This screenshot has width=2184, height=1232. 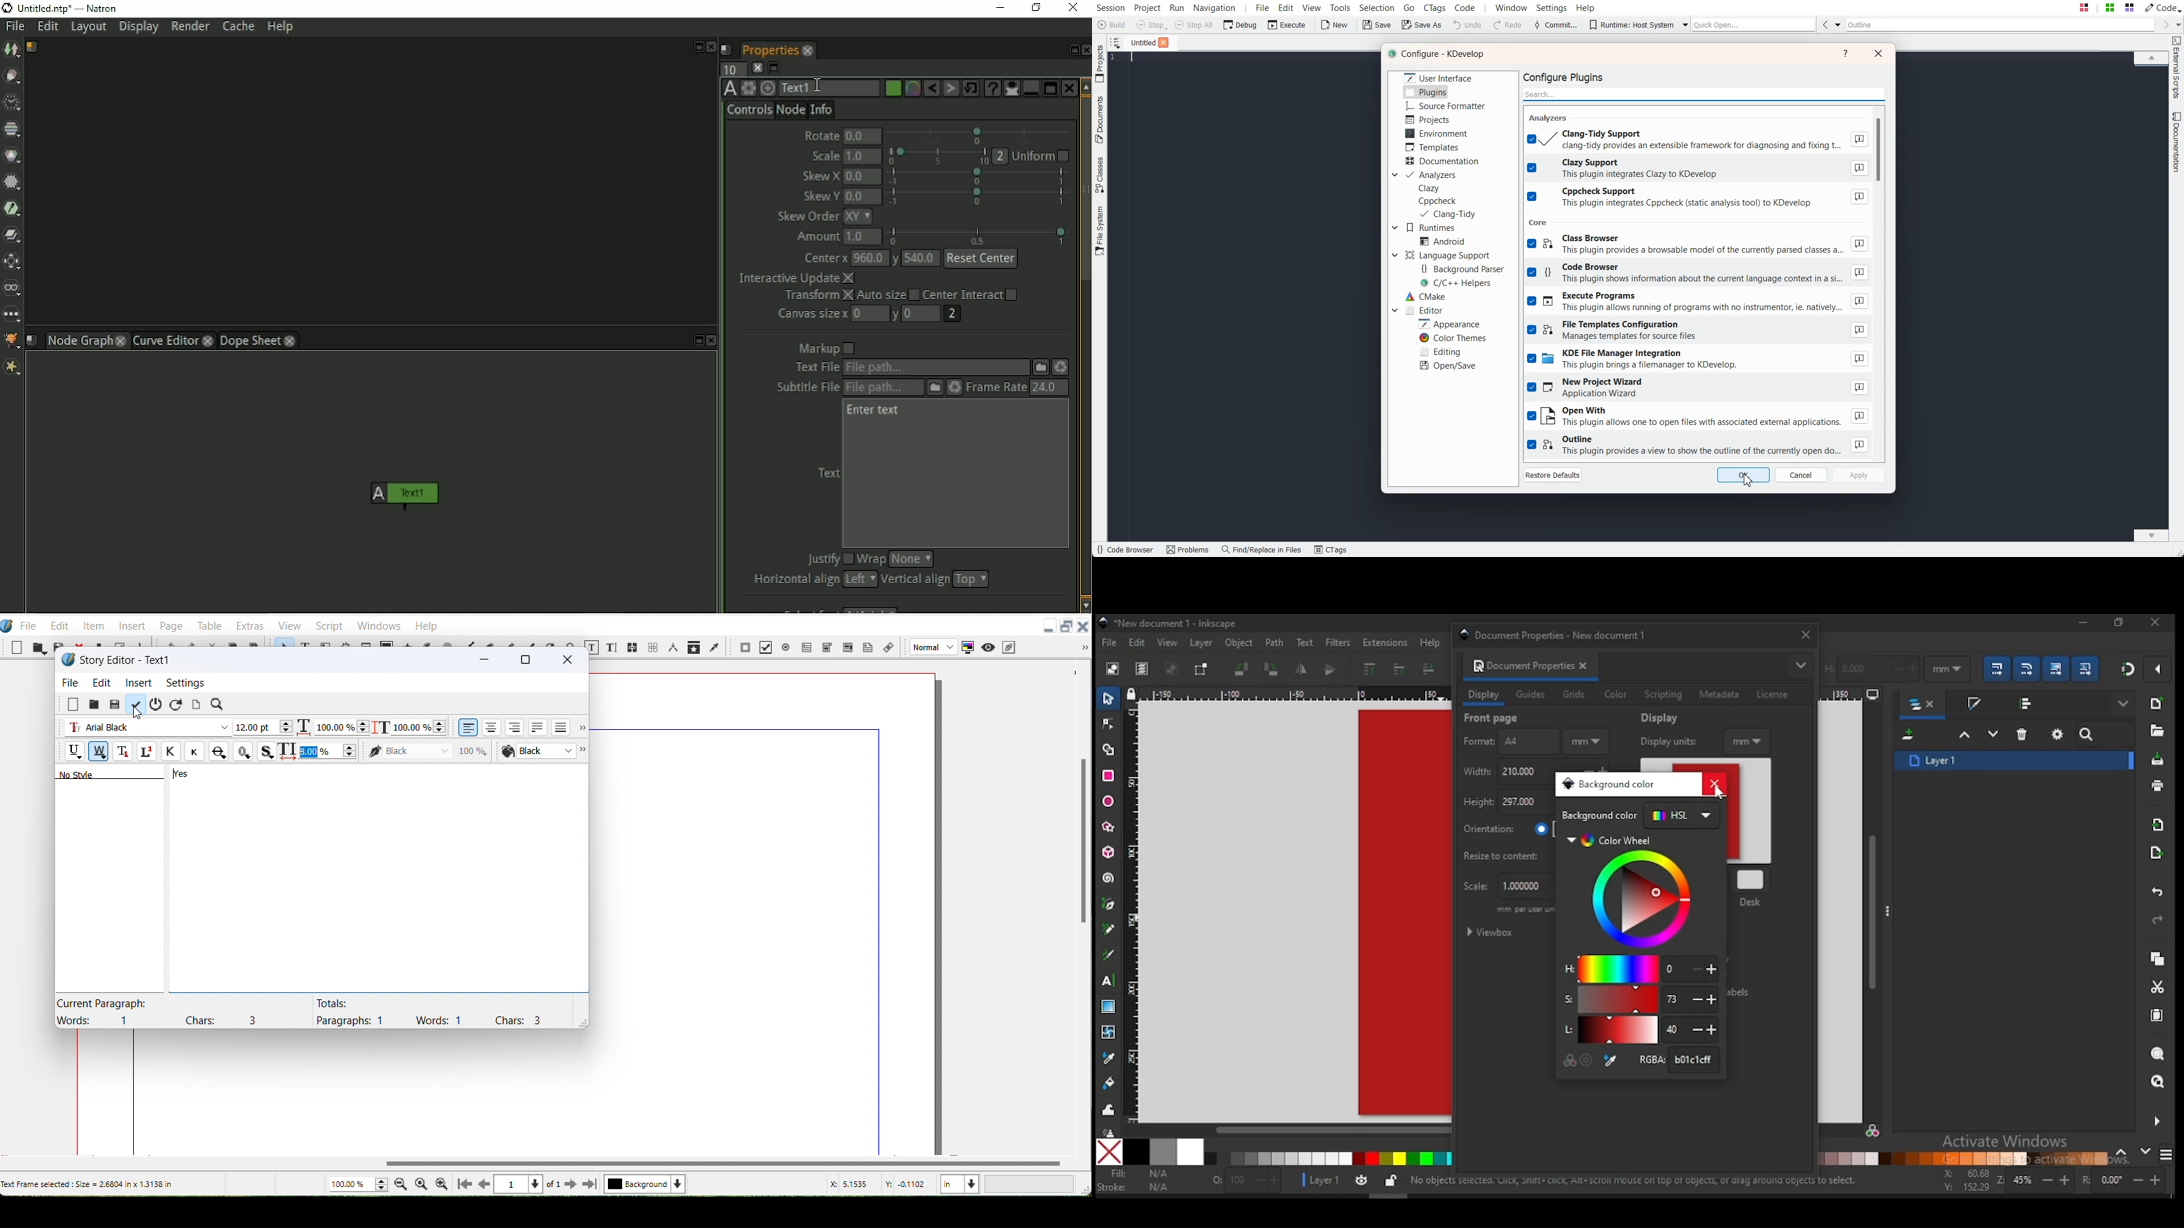 I want to click on Advanced text generator node, so click(x=991, y=88).